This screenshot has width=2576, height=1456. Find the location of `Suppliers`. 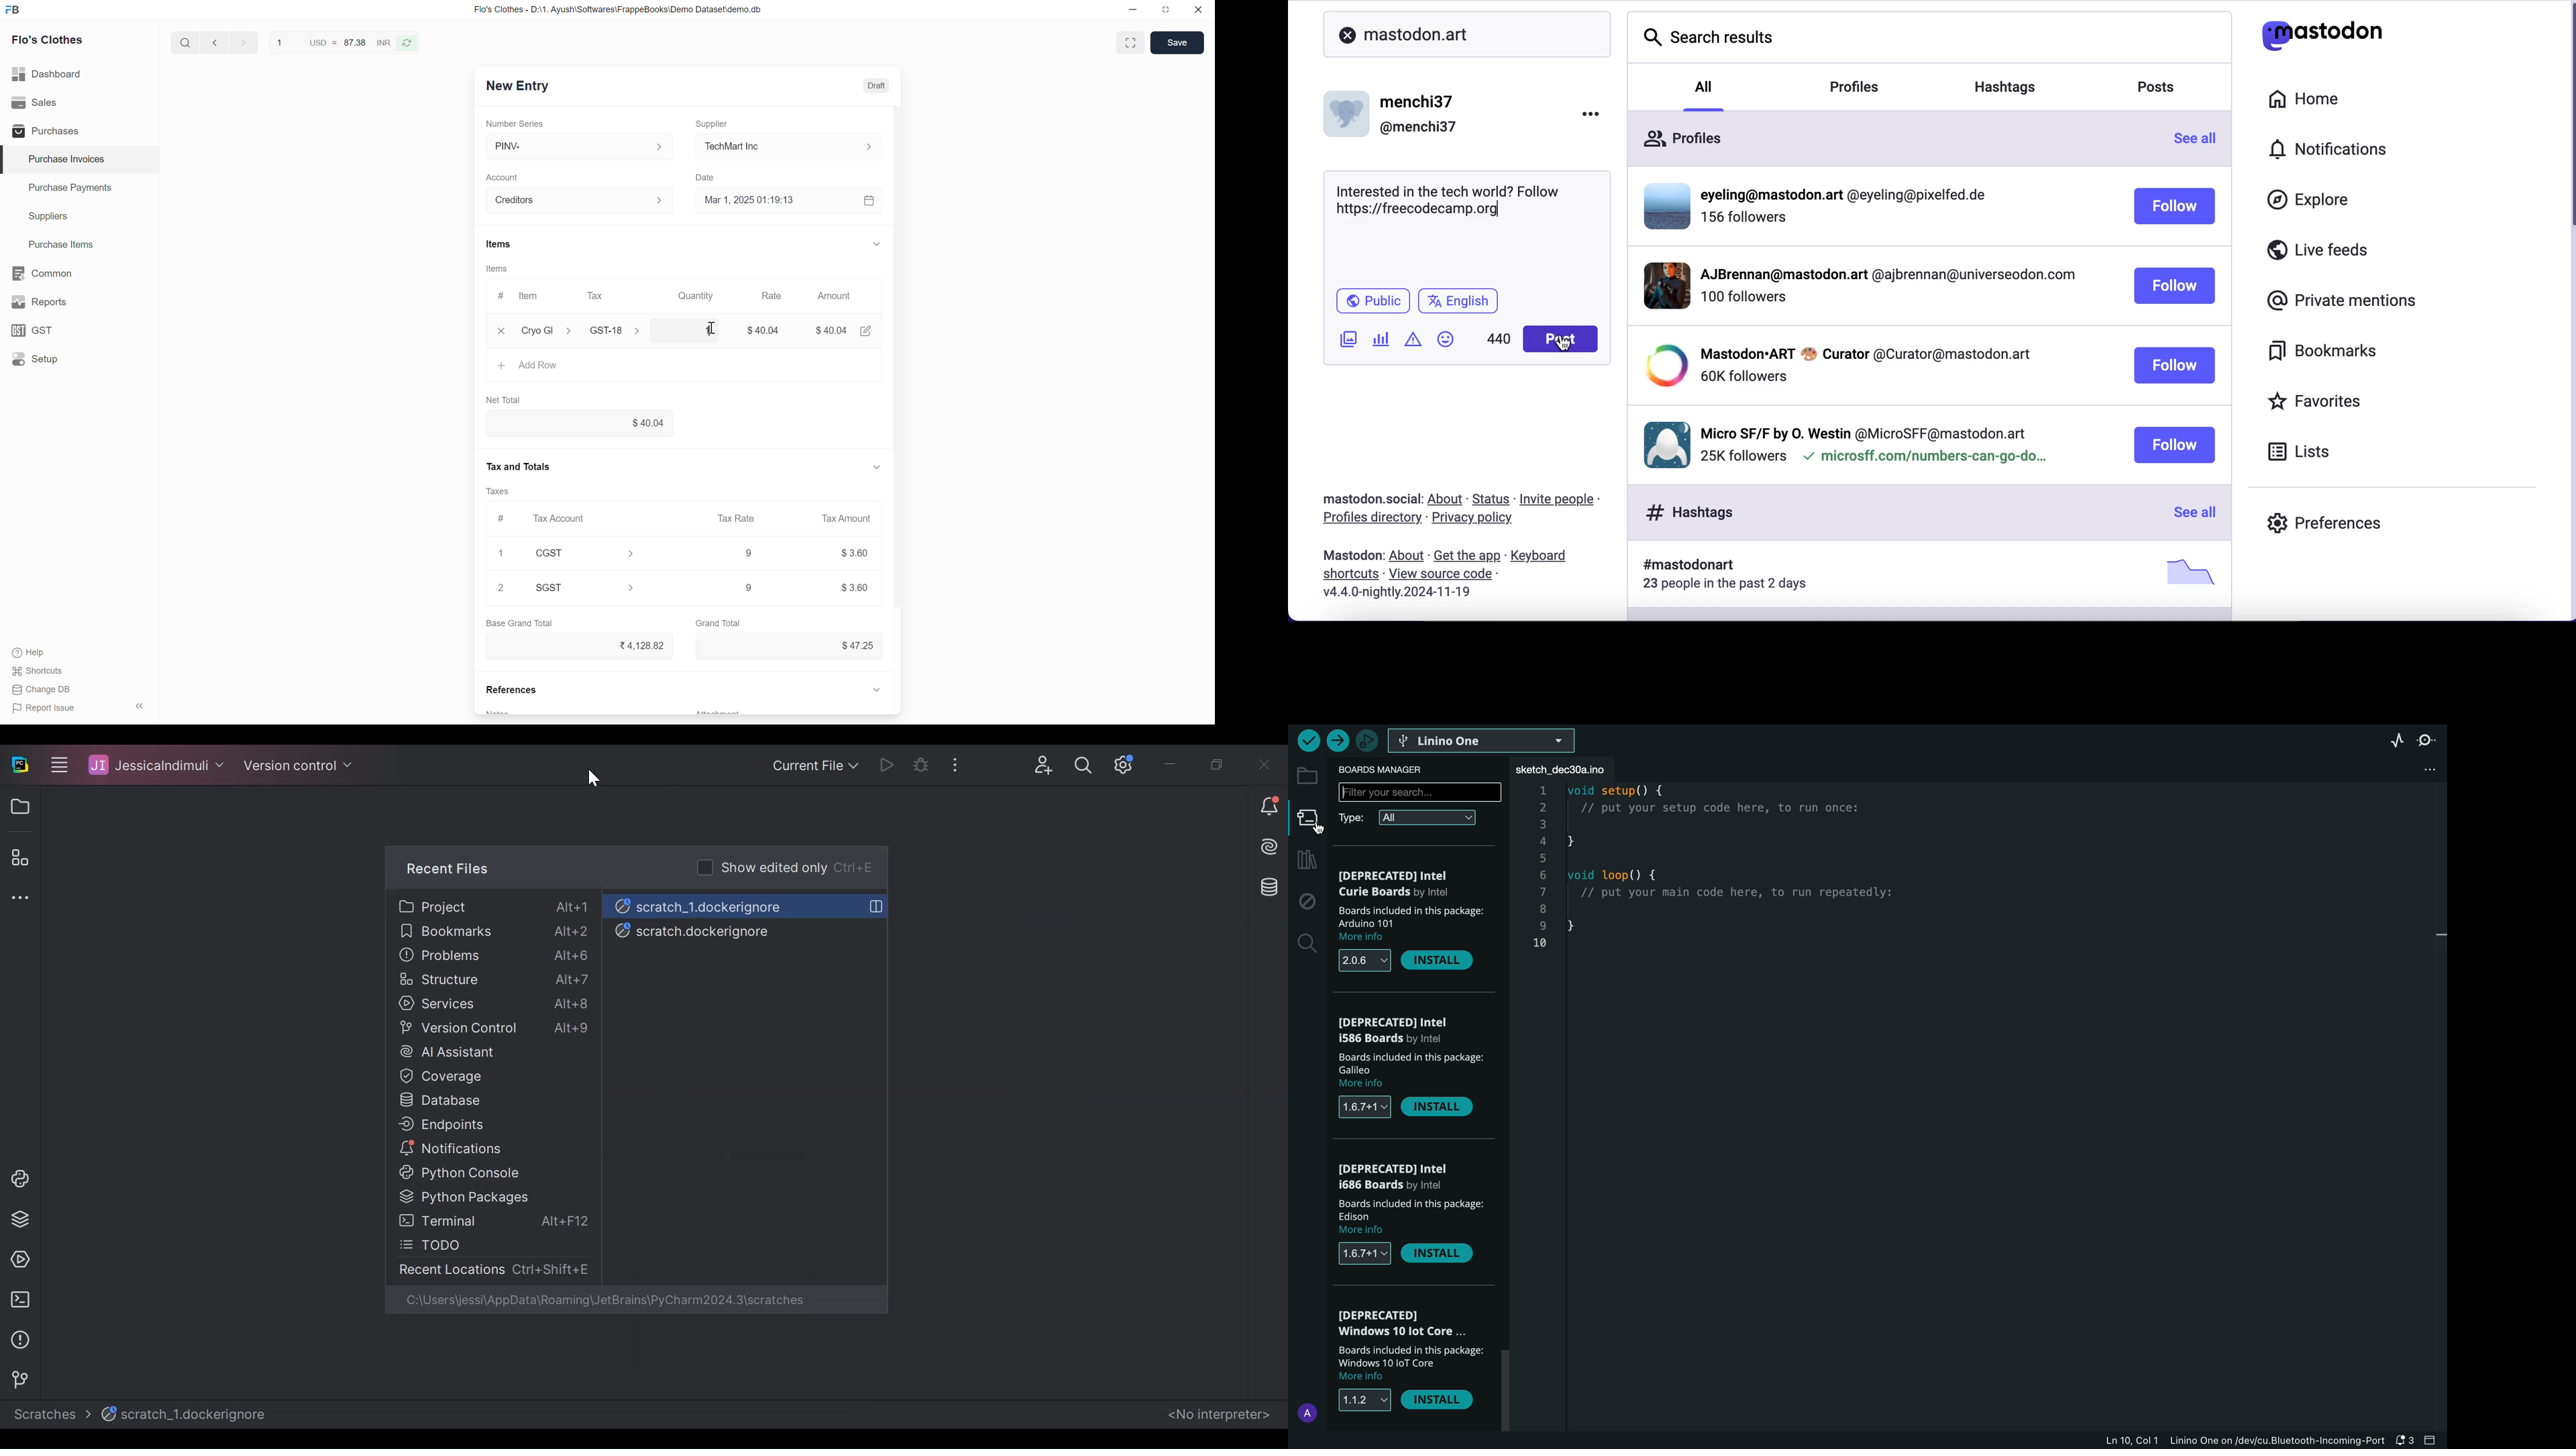

Suppliers is located at coordinates (41, 217).